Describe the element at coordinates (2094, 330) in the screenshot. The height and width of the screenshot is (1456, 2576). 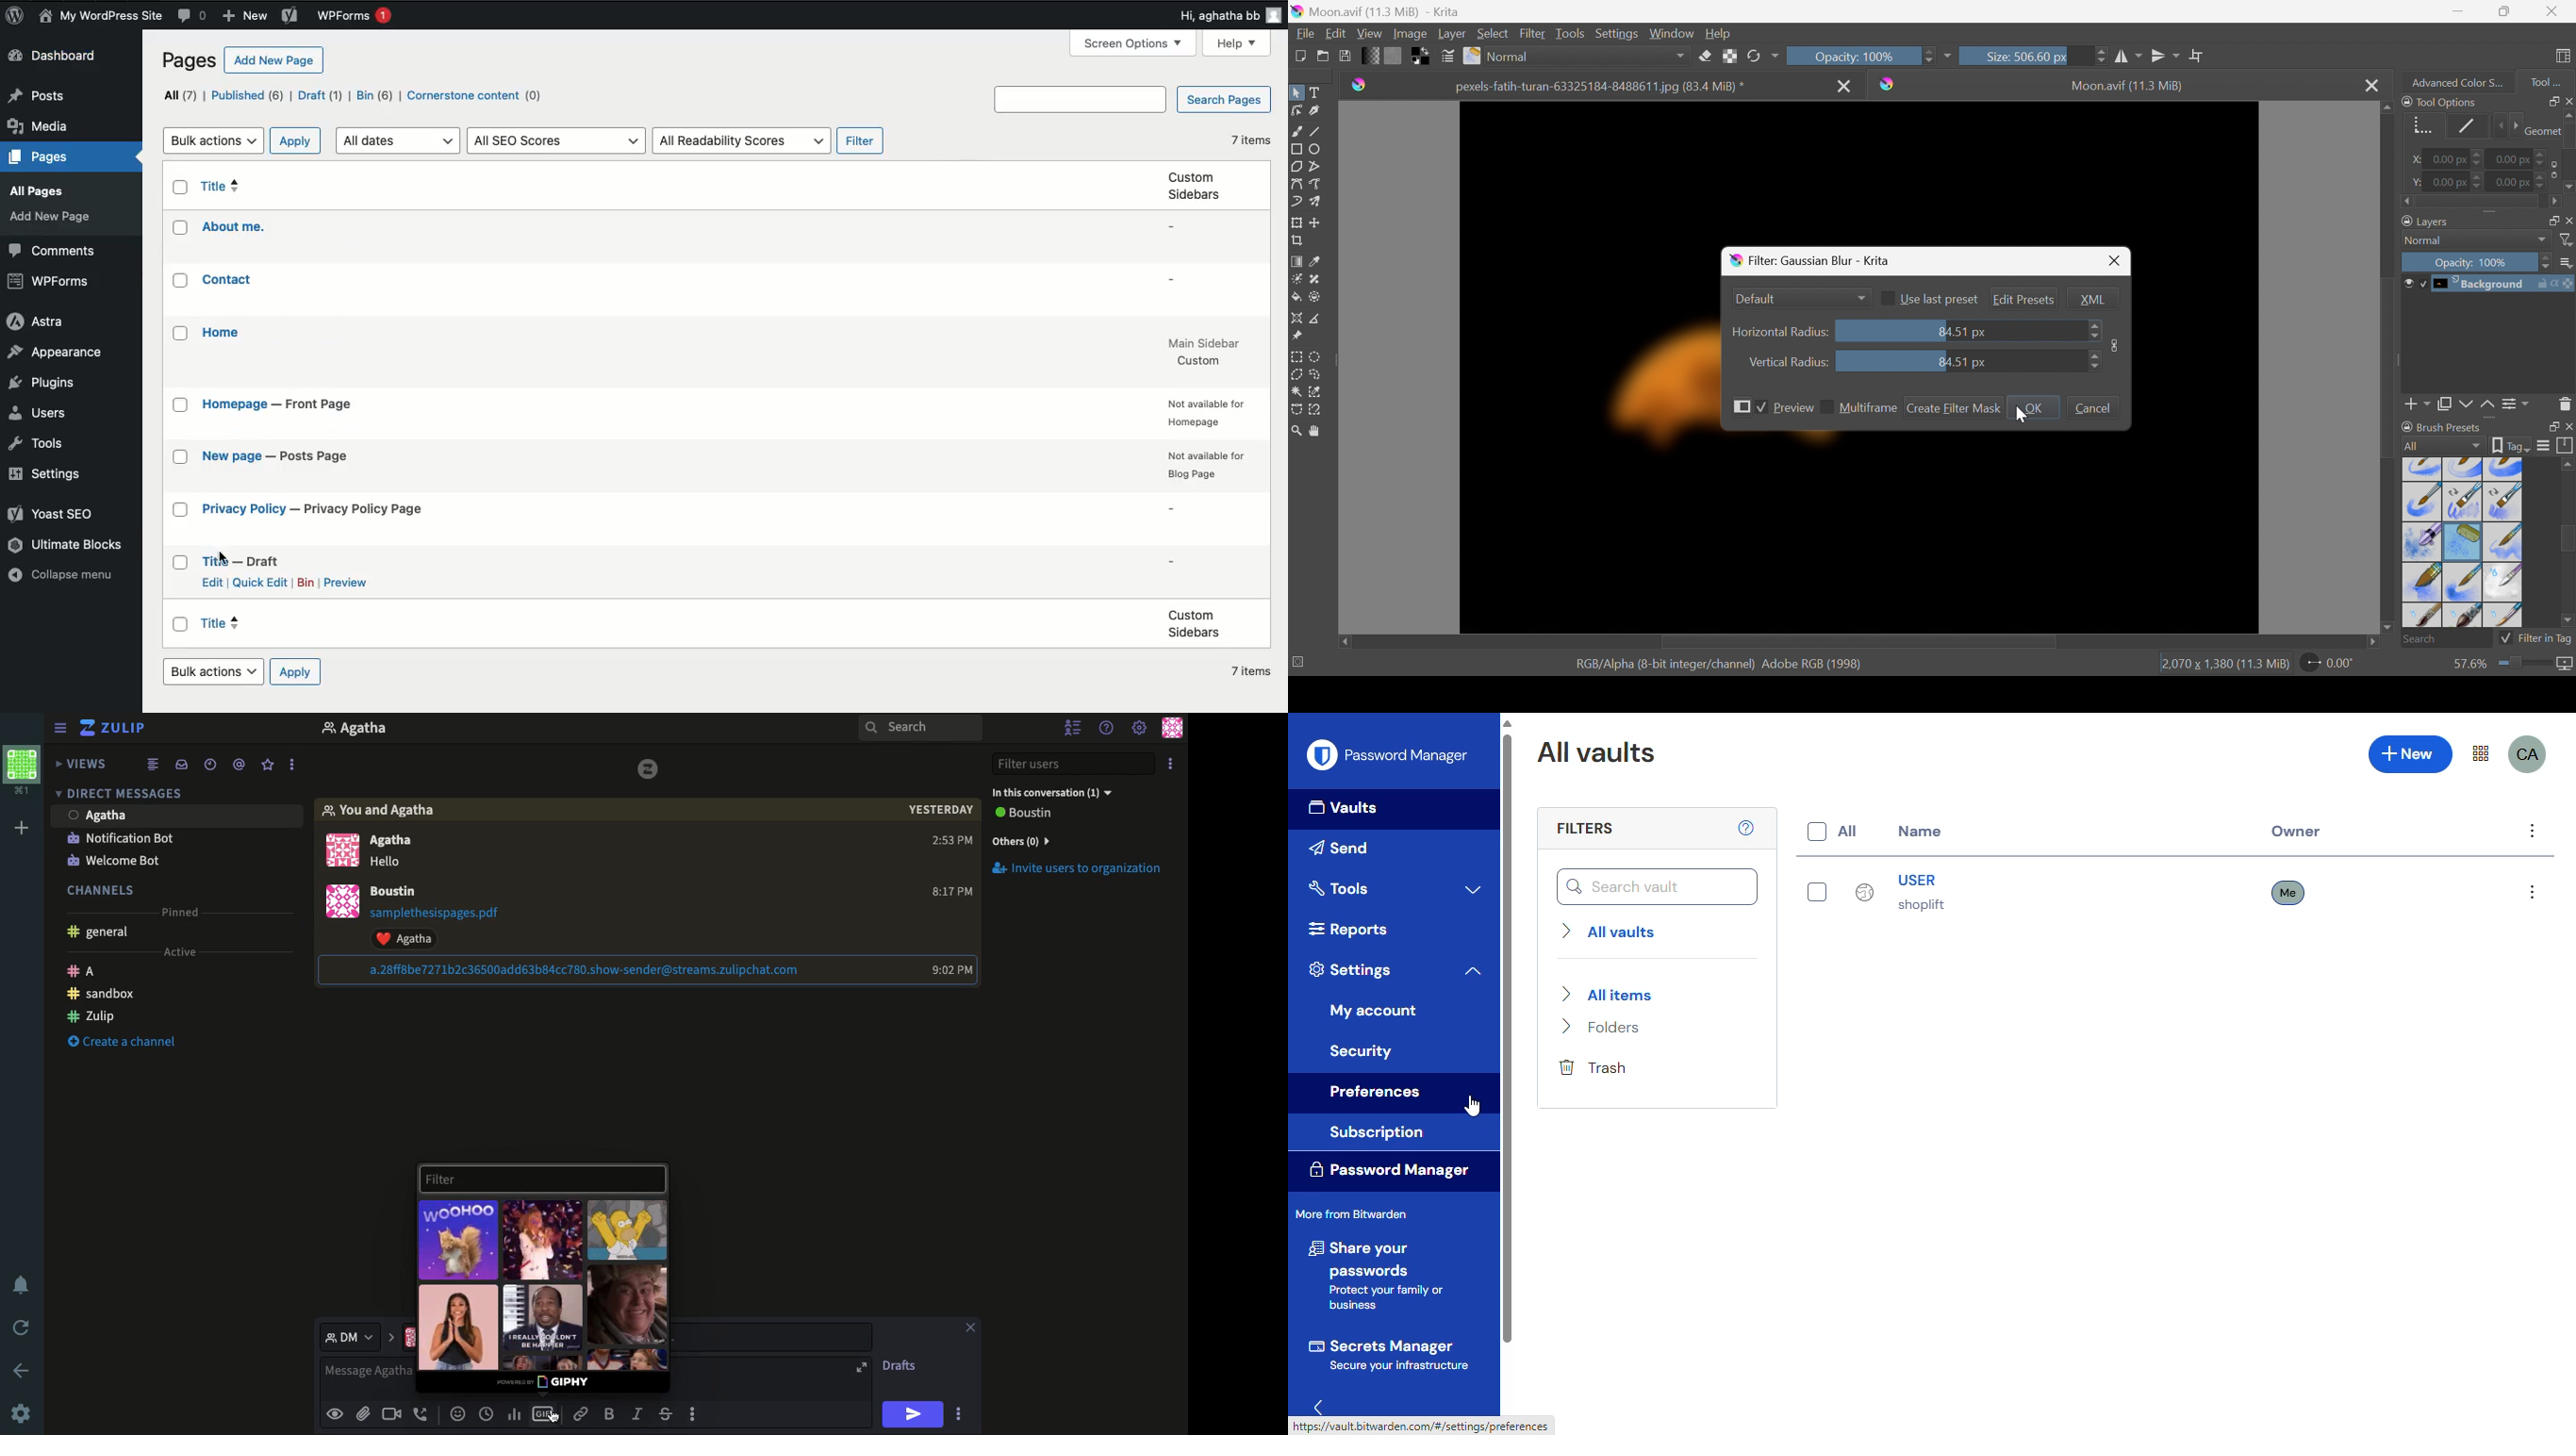
I see `Slider` at that location.